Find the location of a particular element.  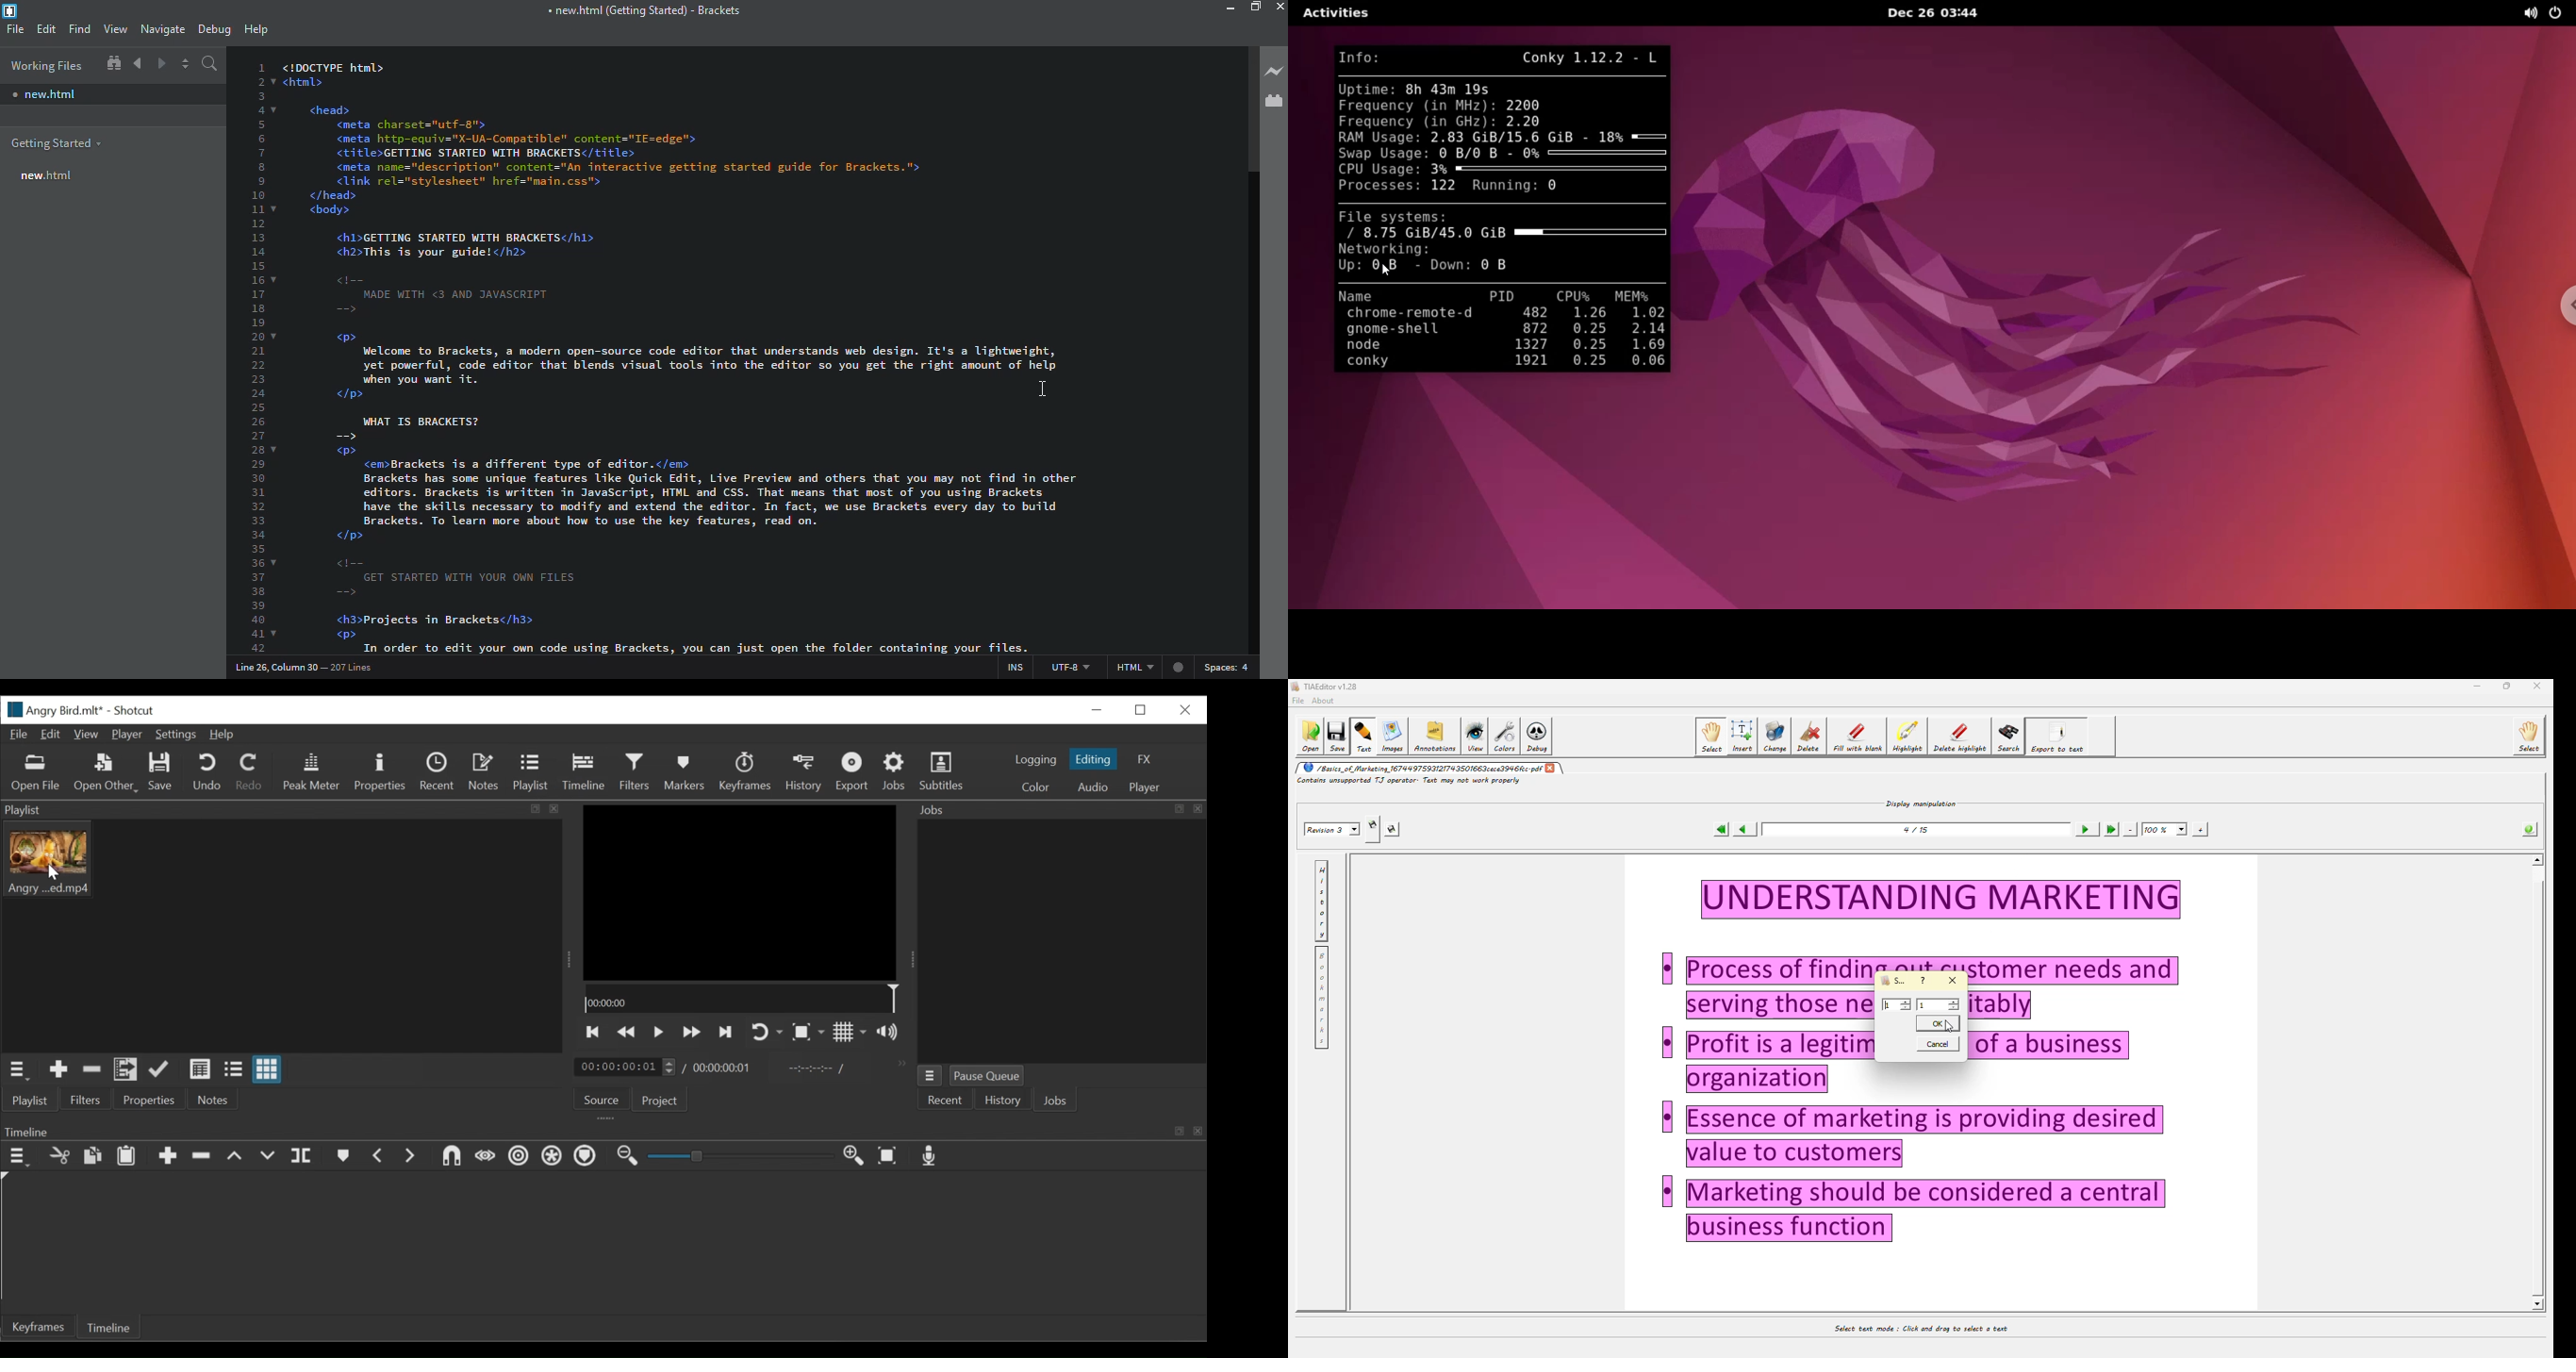

CPU usage: is located at coordinates (1377, 169).